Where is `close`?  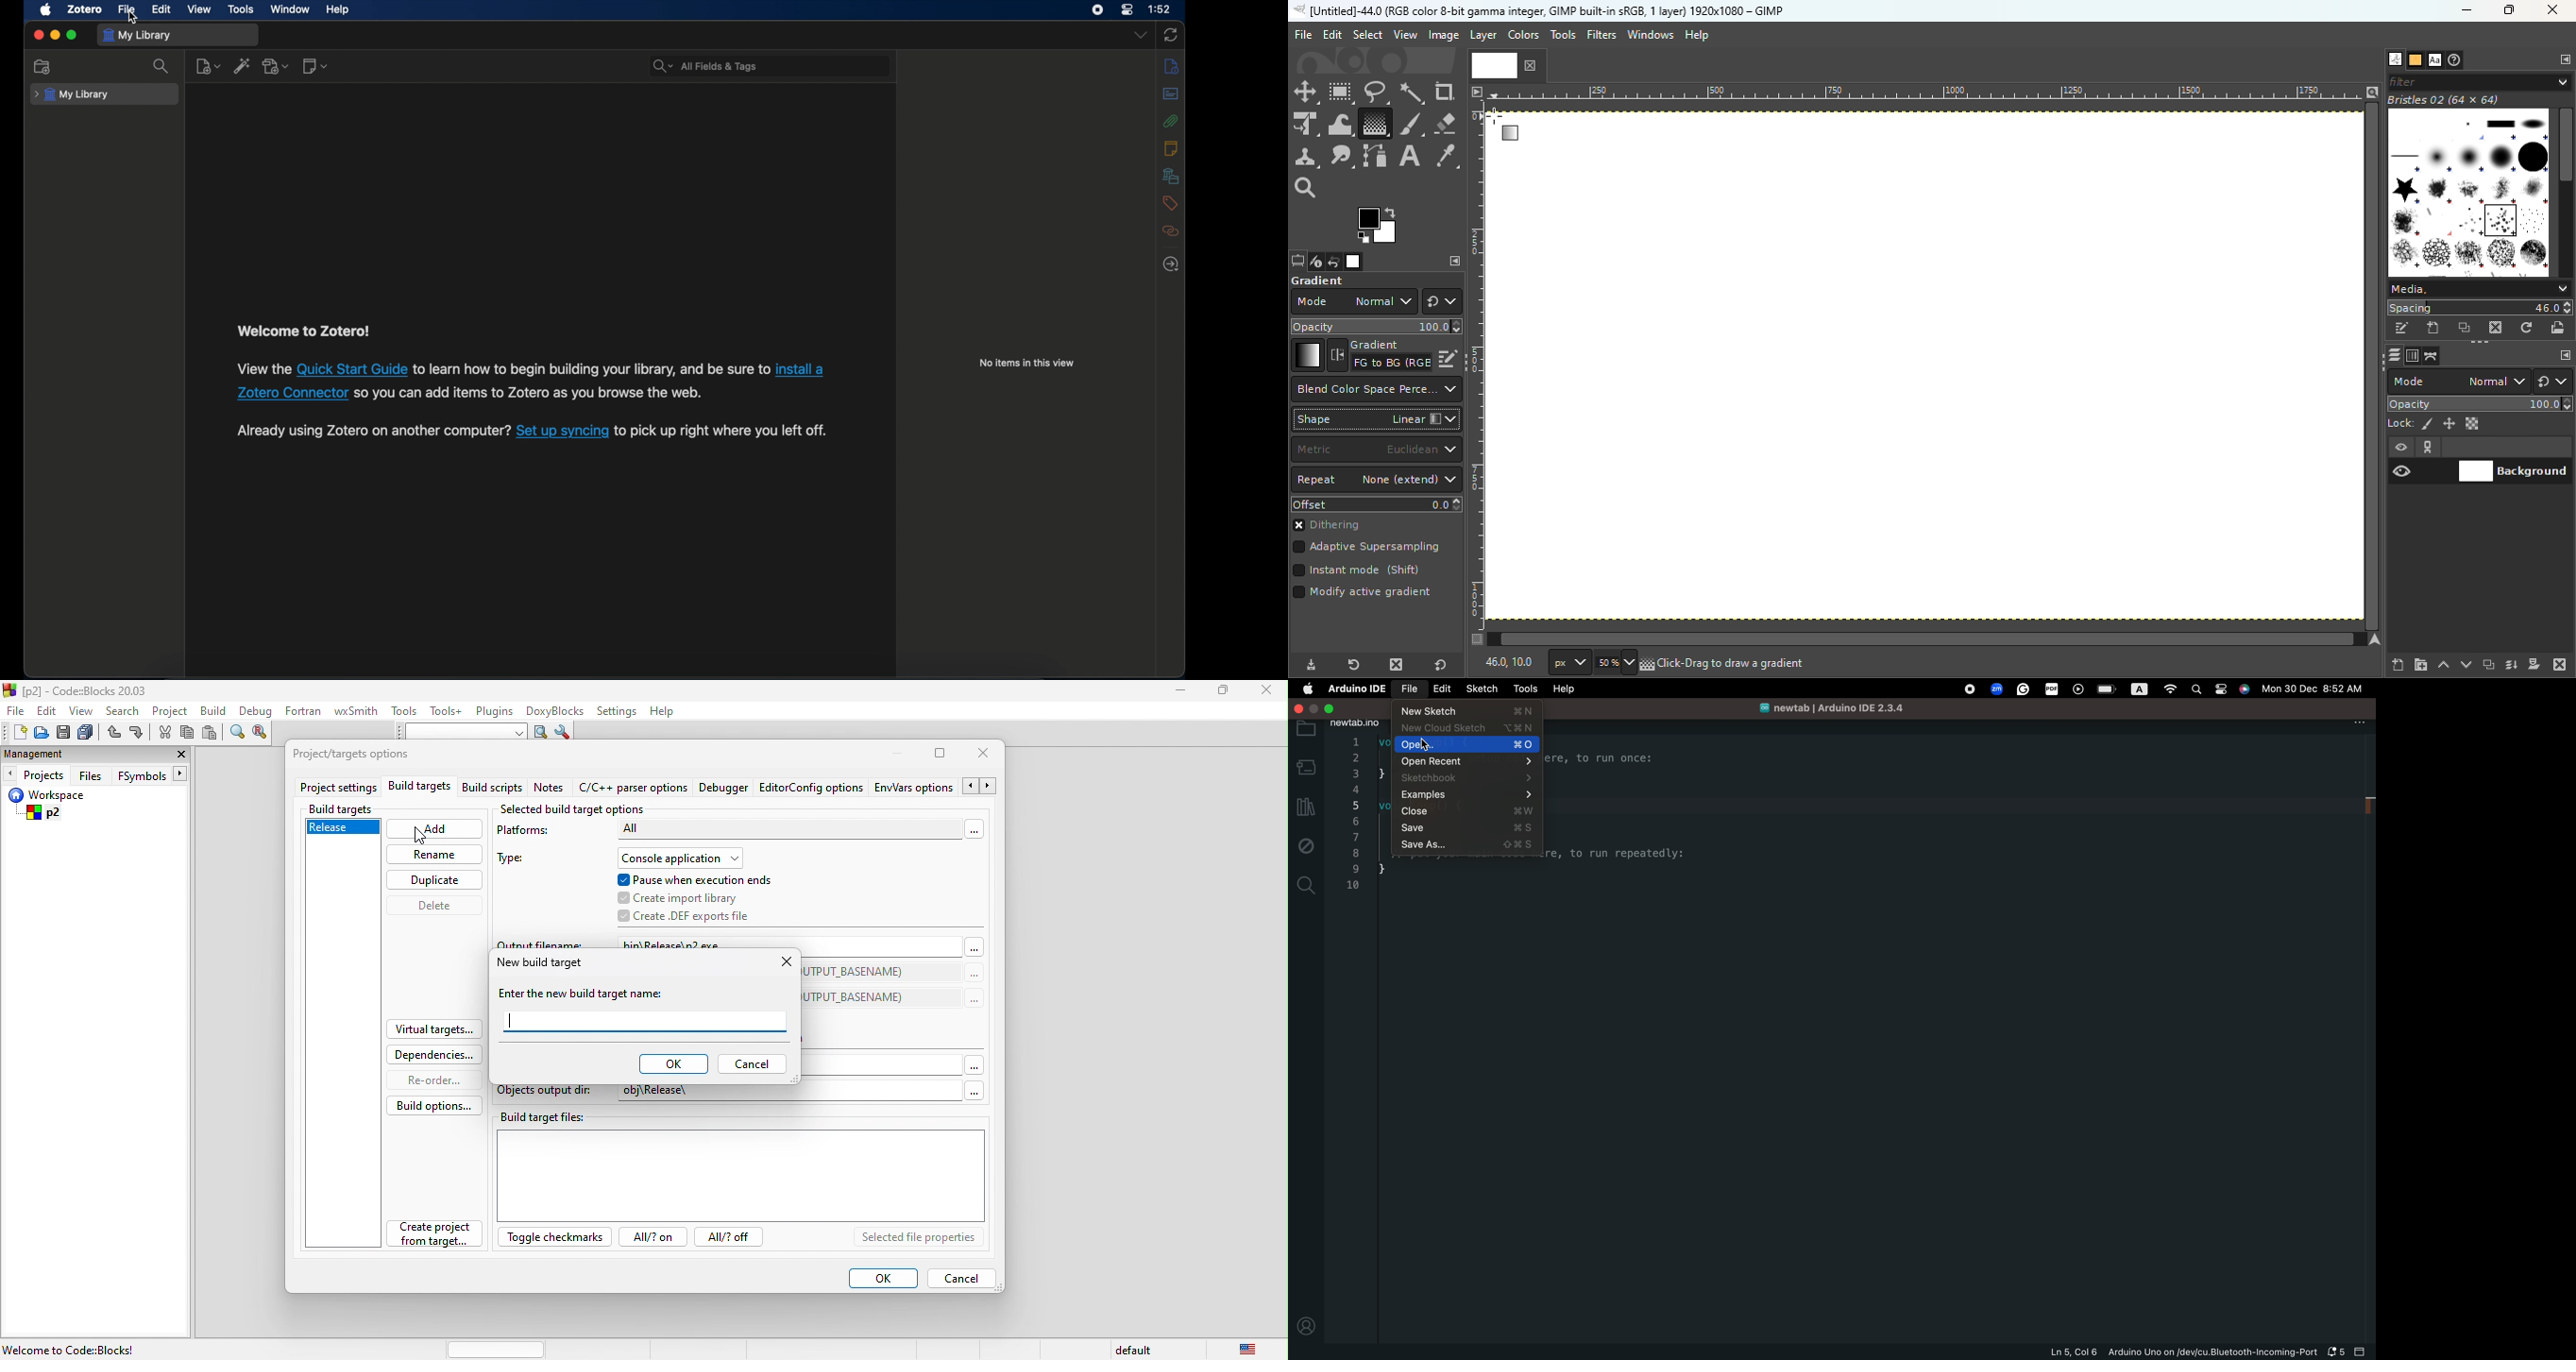 close is located at coordinates (1299, 709).